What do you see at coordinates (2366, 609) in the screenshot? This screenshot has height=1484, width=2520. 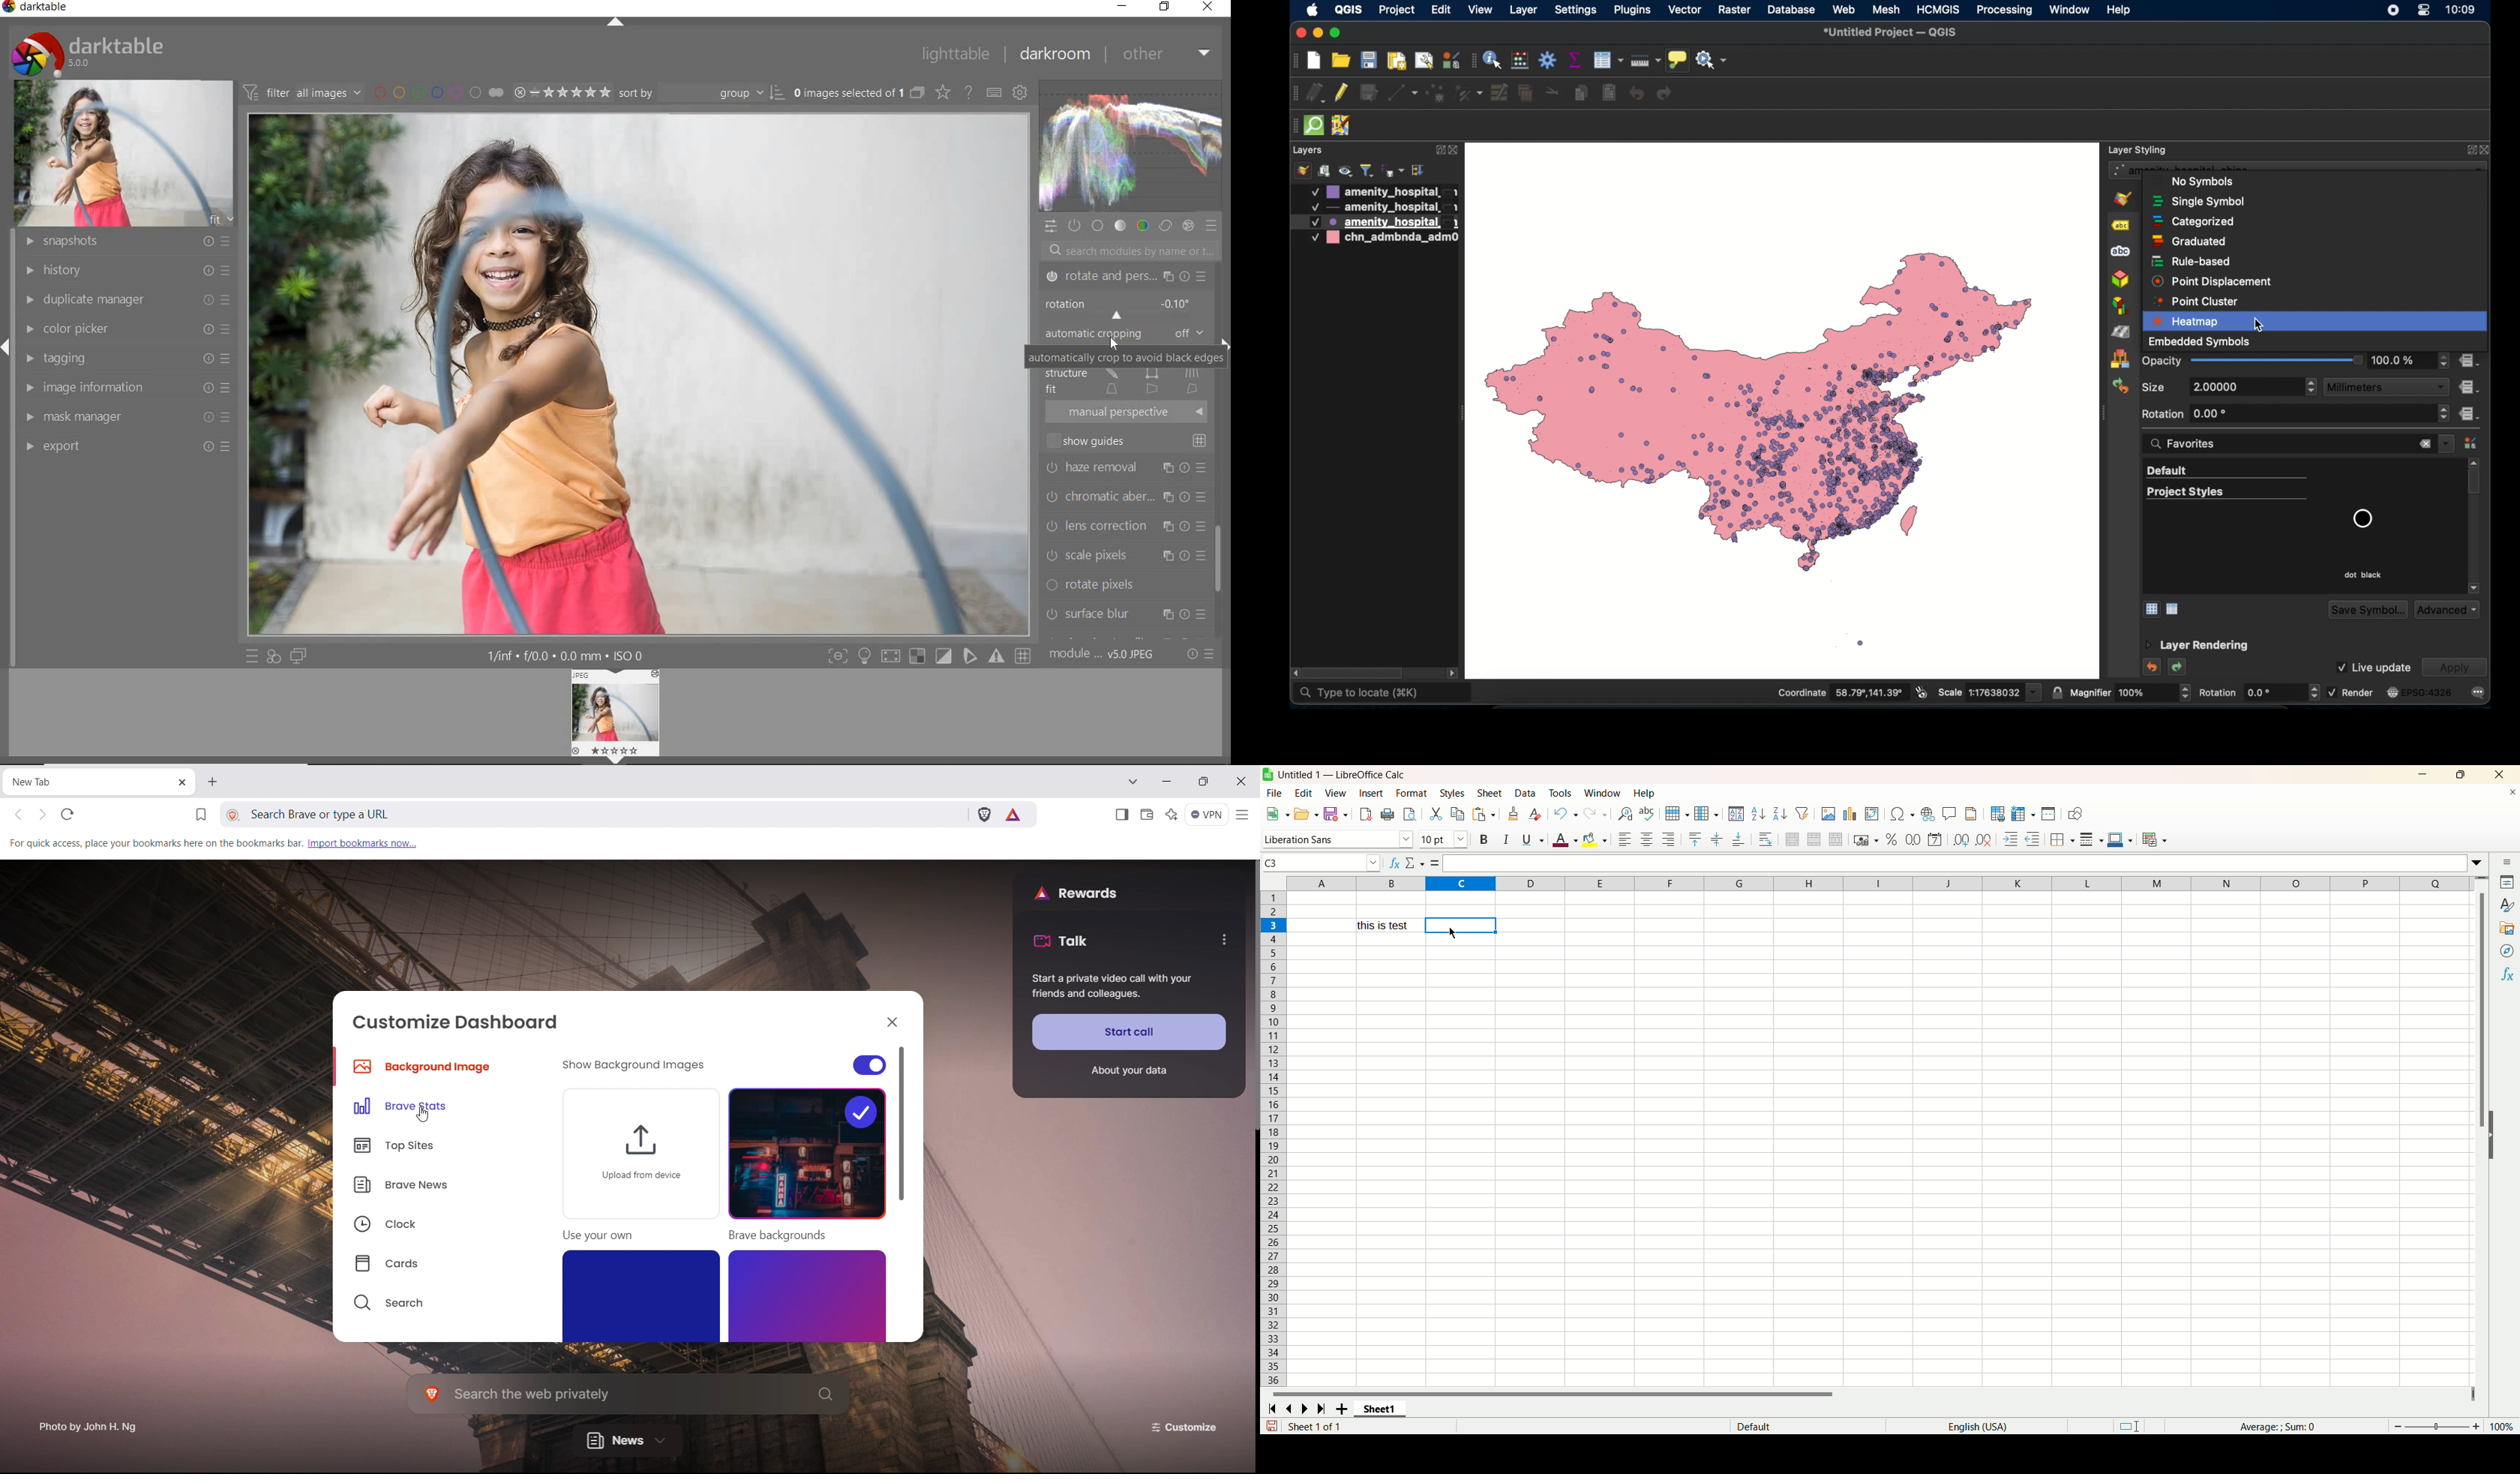 I see `save symbol` at bounding box center [2366, 609].